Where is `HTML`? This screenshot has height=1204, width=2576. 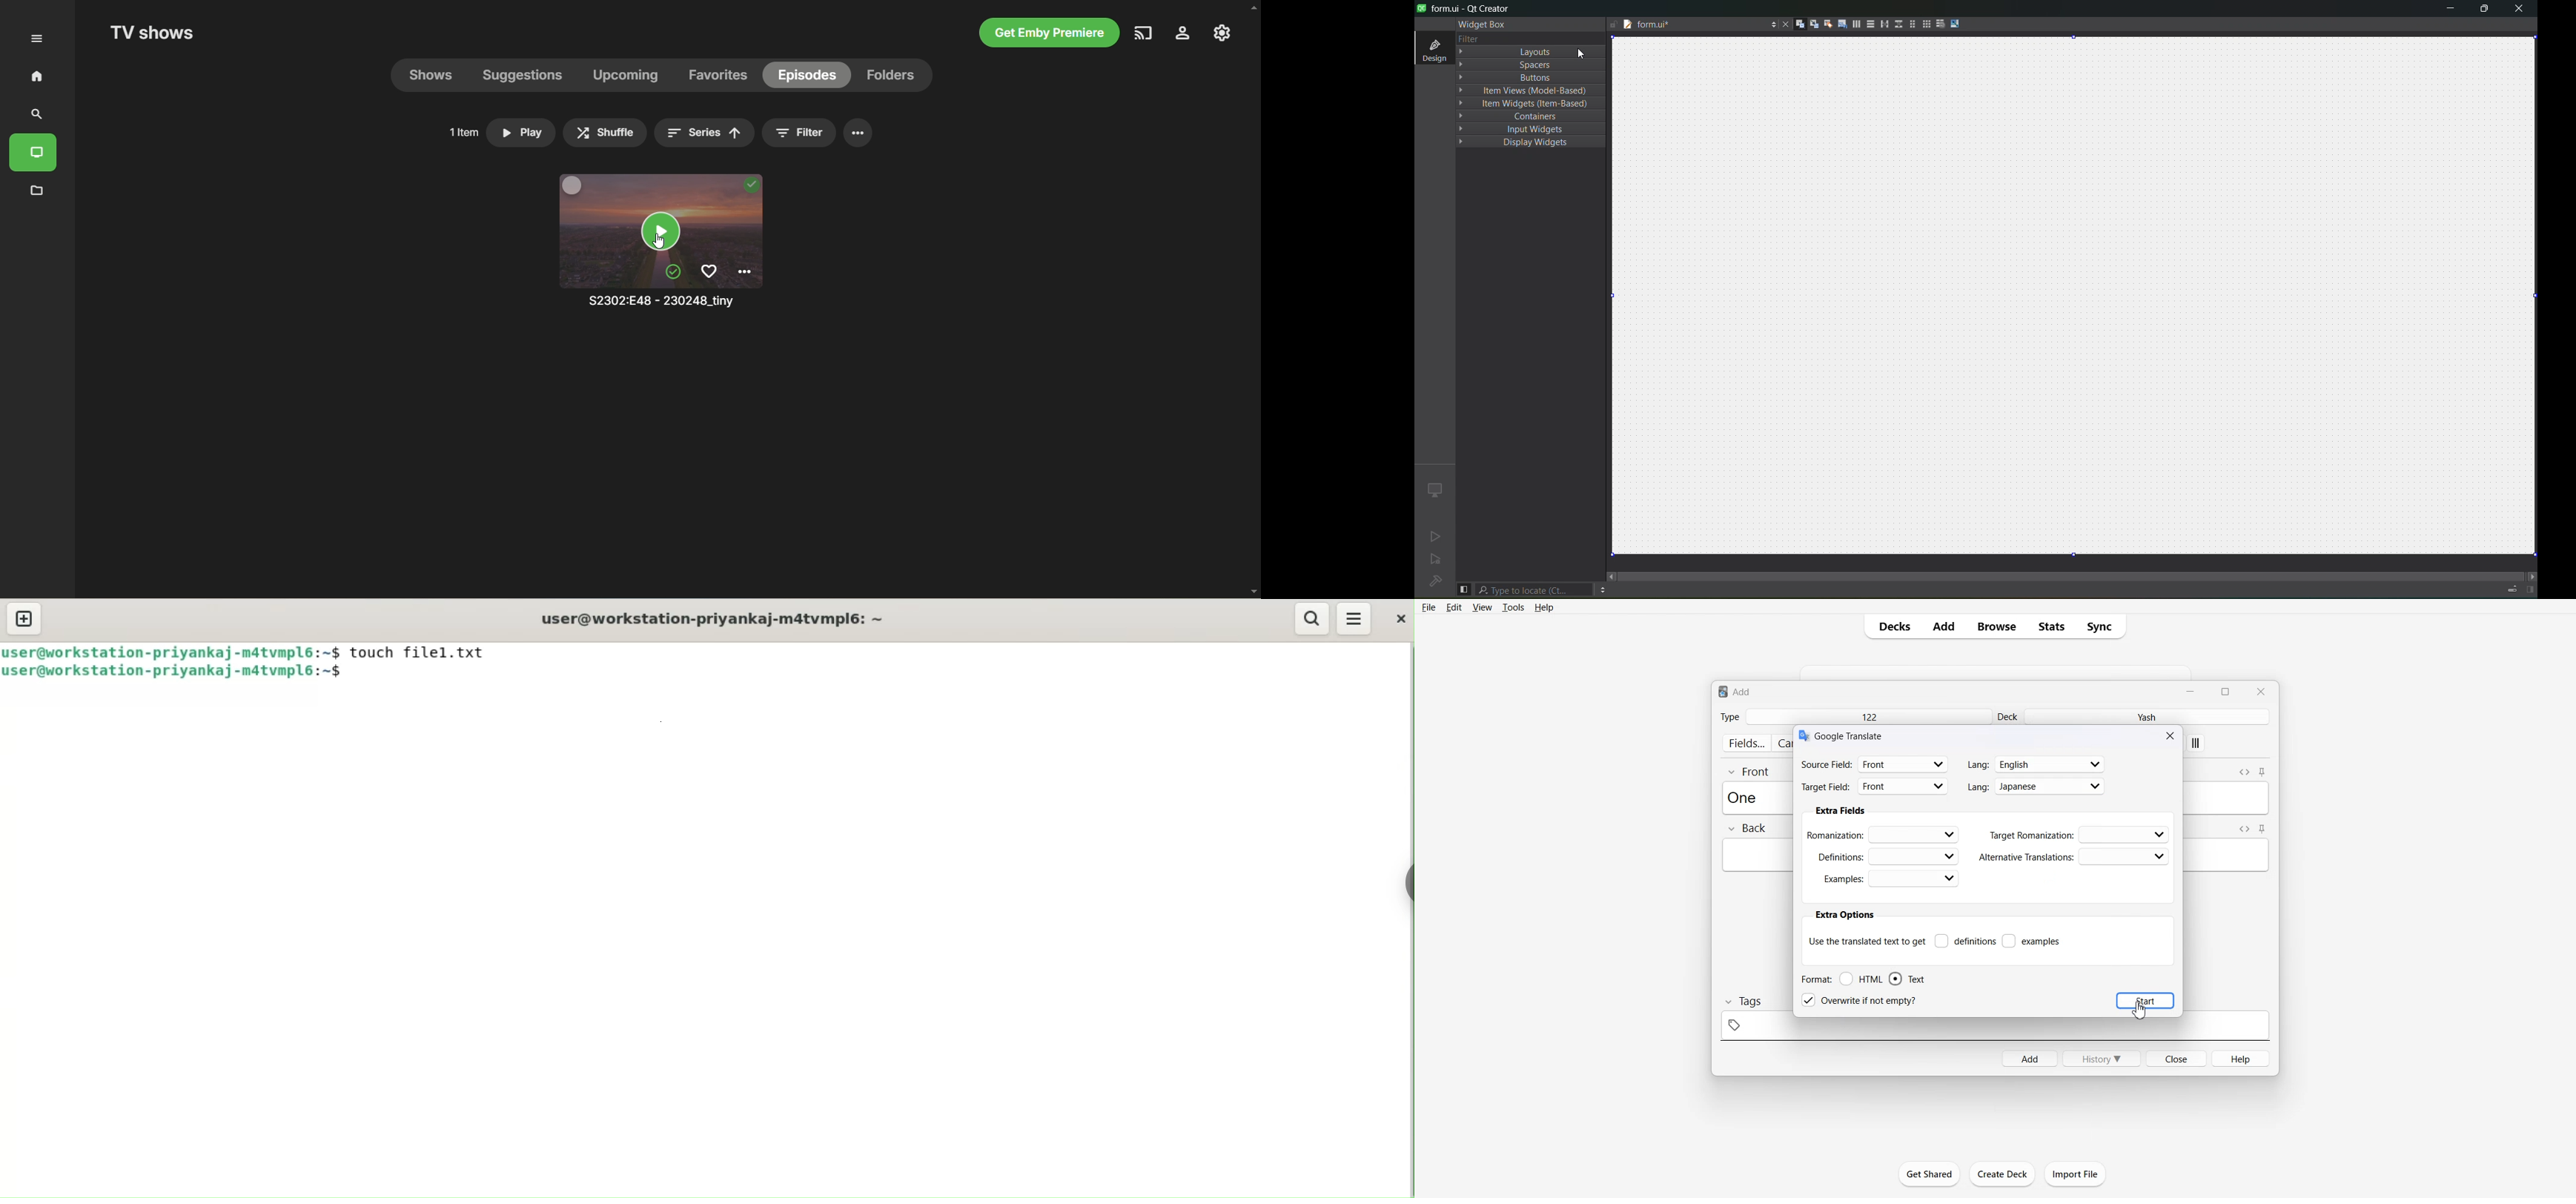
HTML is located at coordinates (1861, 979).